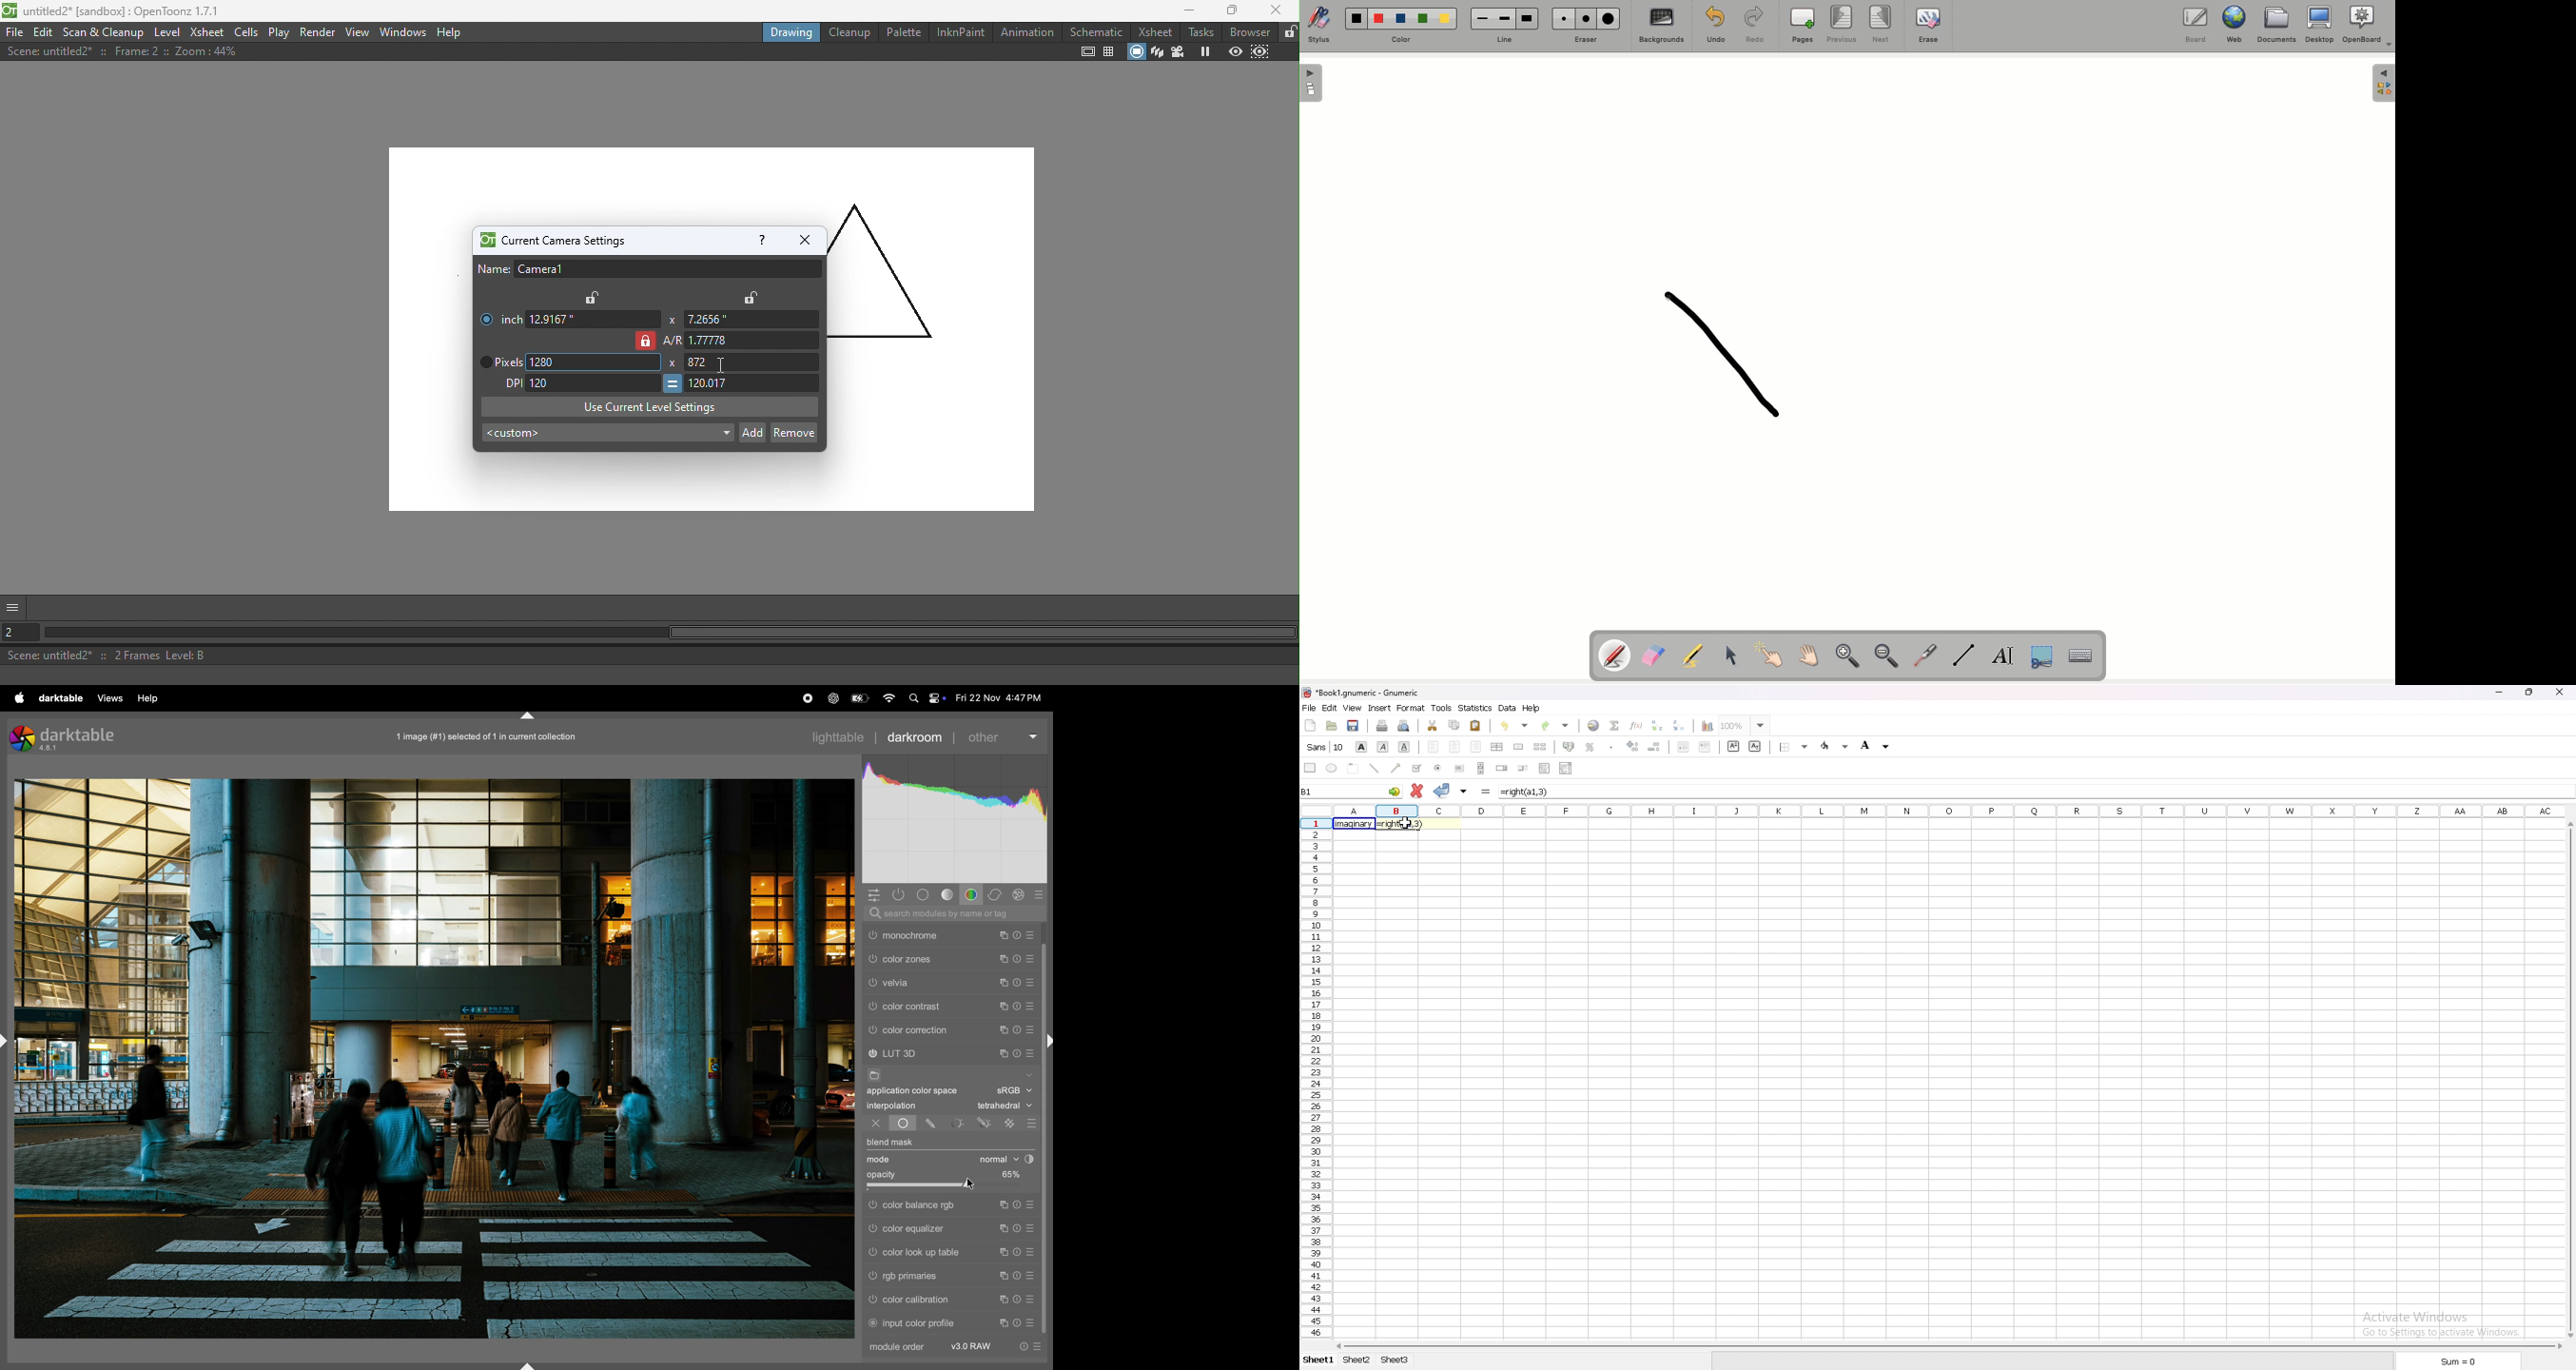  I want to click on image, so click(436, 1059).